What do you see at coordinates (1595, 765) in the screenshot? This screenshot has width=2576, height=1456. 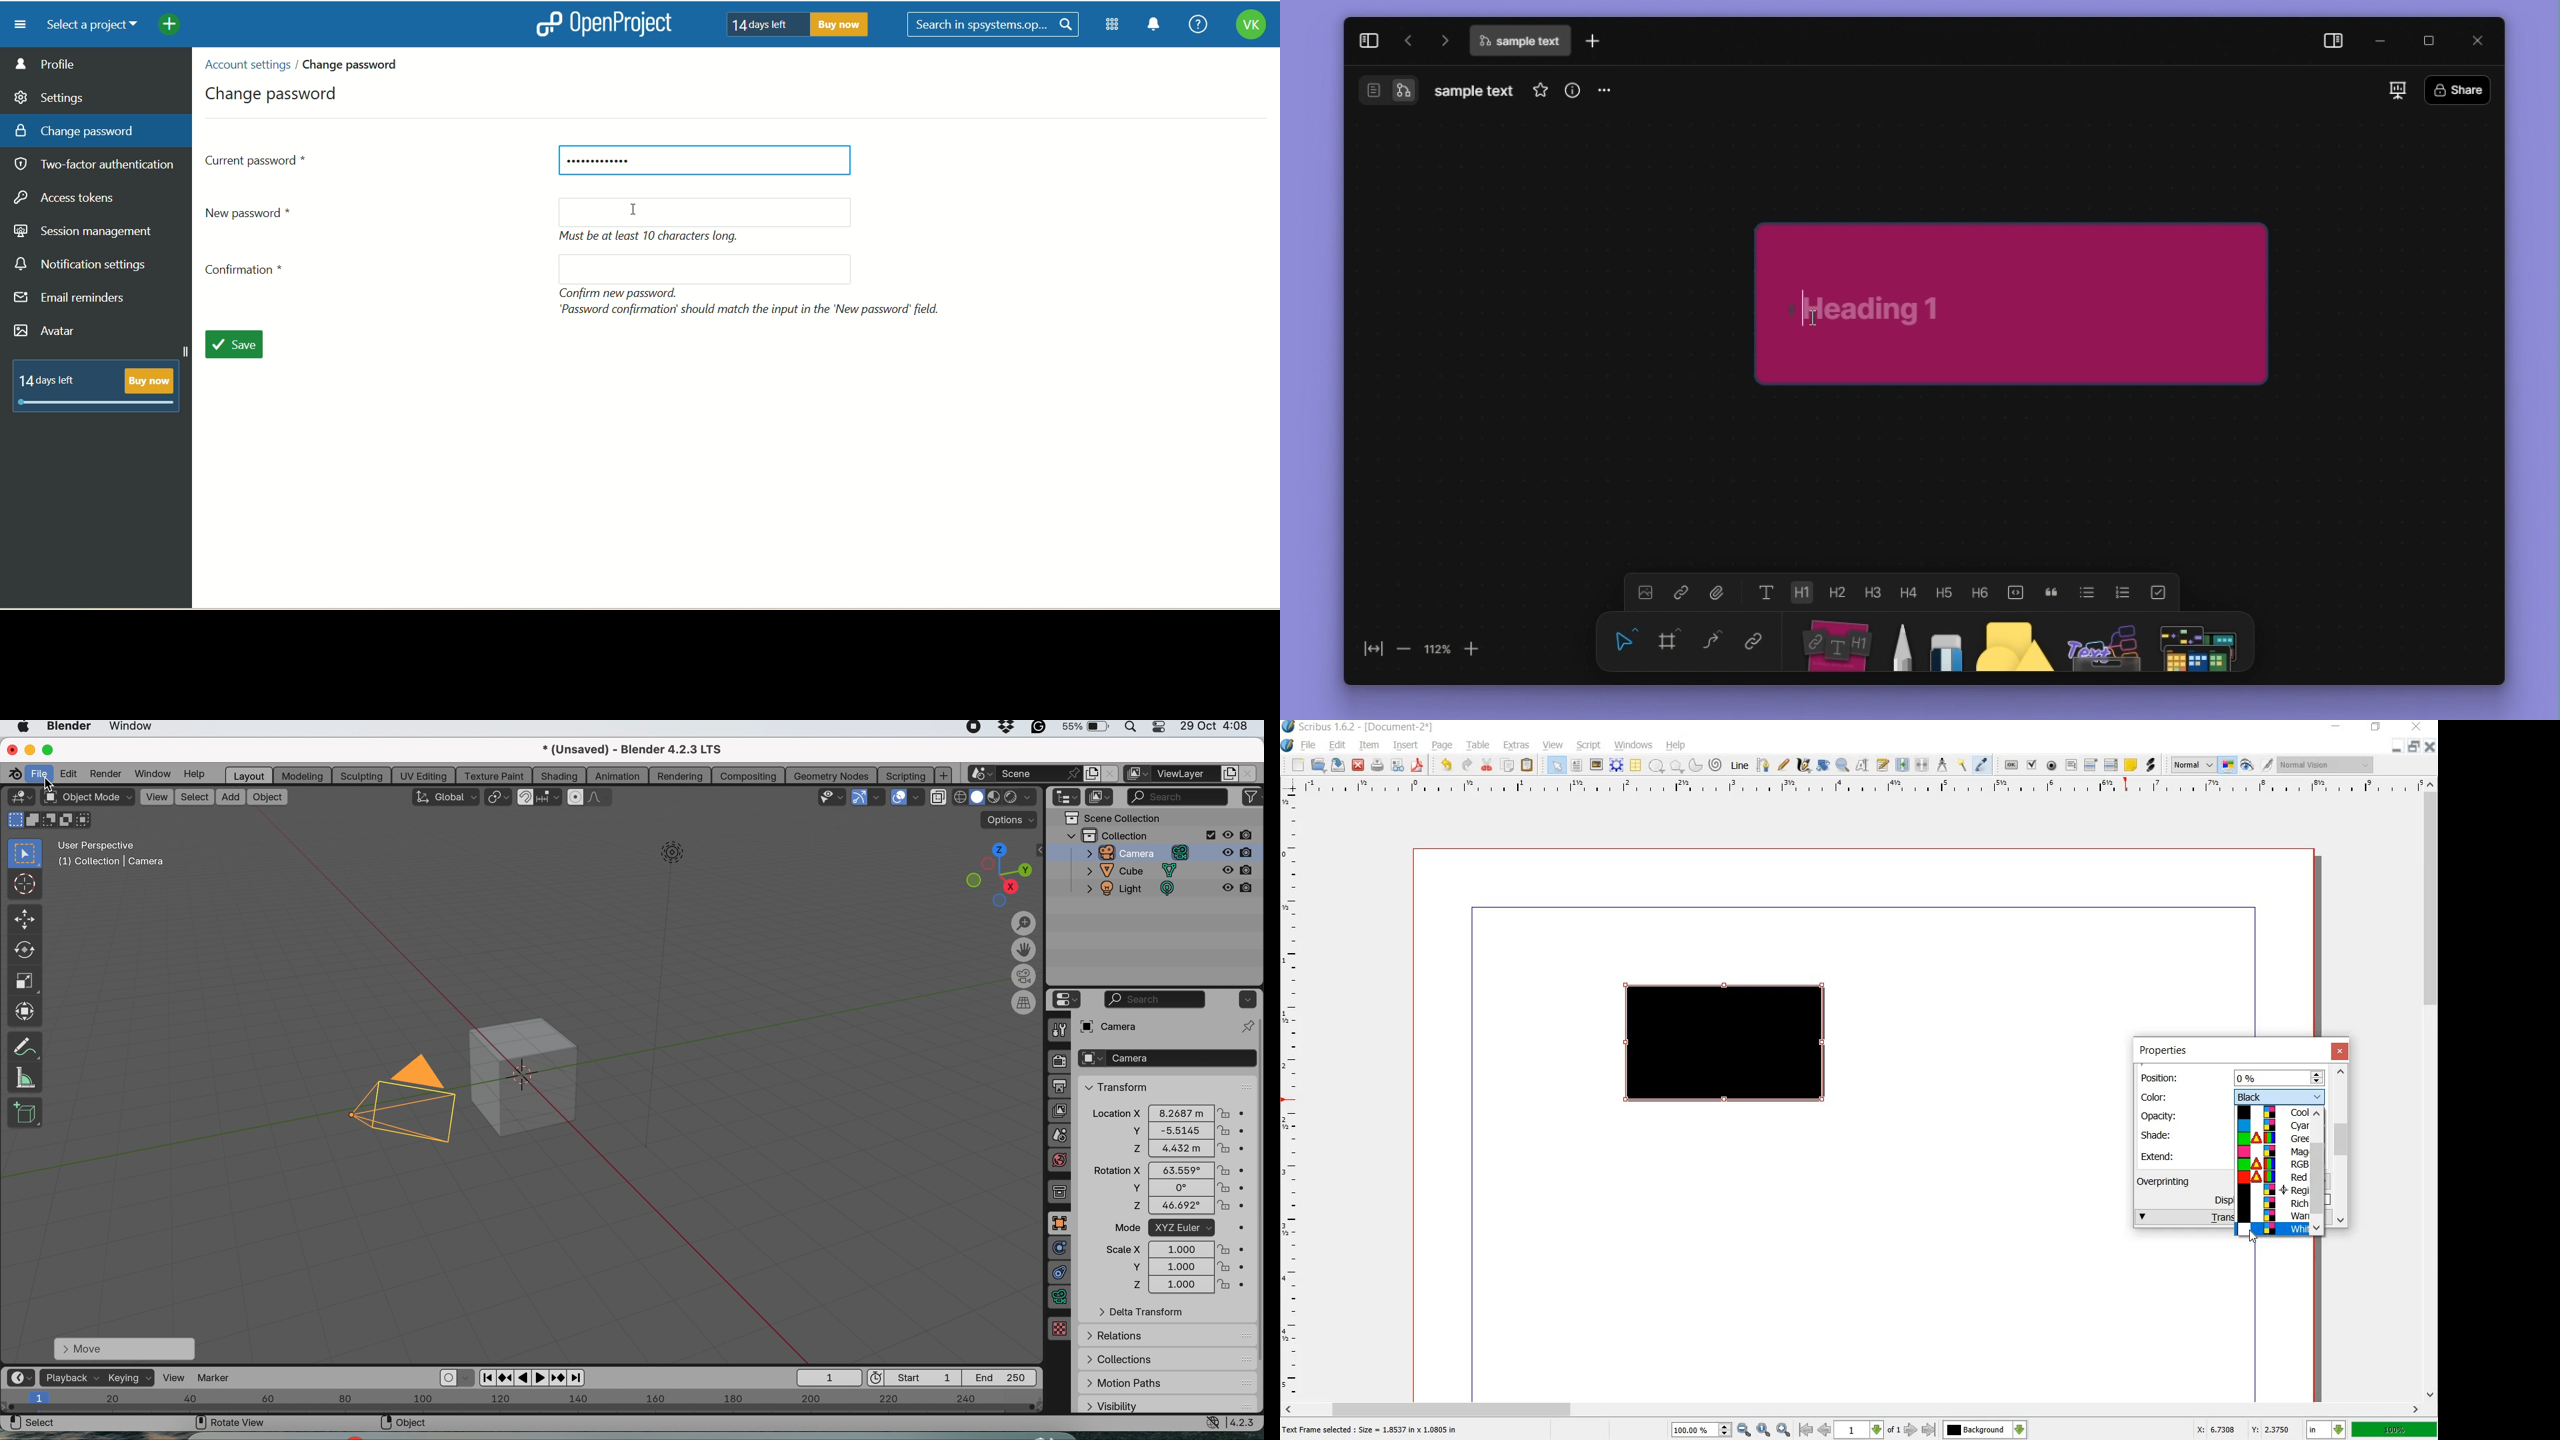 I see `image frame` at bounding box center [1595, 765].